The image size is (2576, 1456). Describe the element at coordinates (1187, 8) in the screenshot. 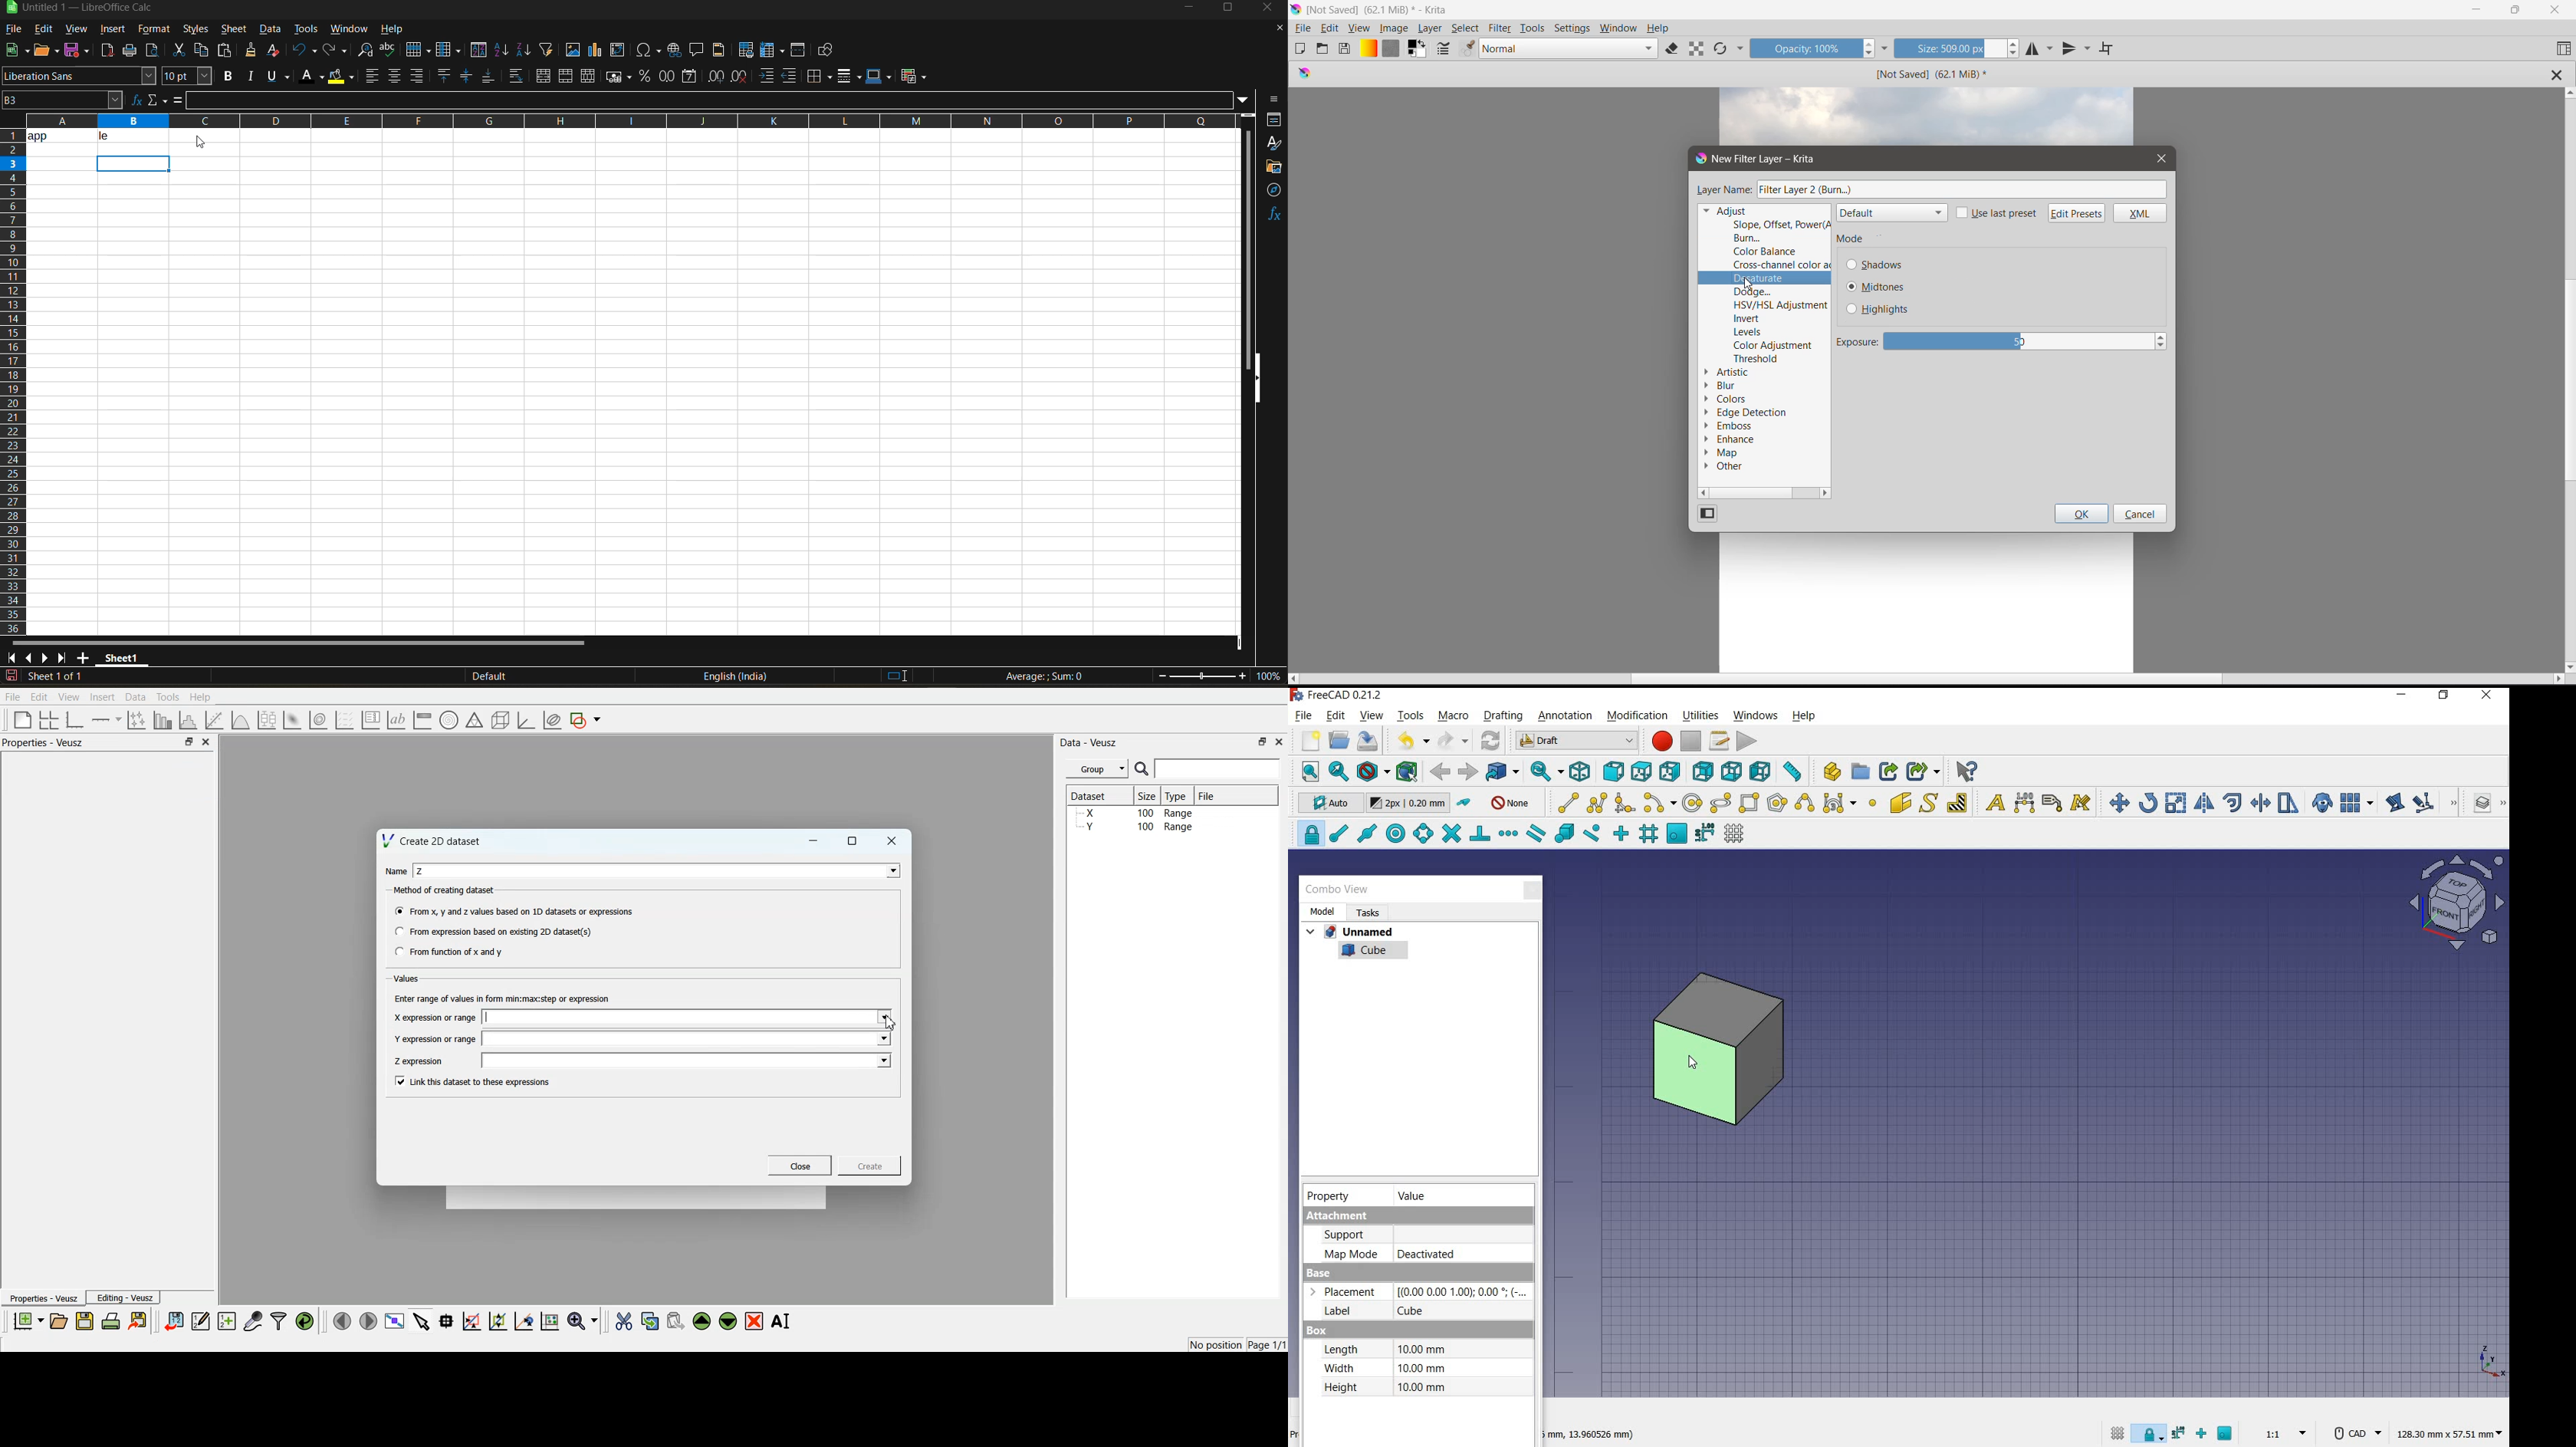

I see `minimize` at that location.